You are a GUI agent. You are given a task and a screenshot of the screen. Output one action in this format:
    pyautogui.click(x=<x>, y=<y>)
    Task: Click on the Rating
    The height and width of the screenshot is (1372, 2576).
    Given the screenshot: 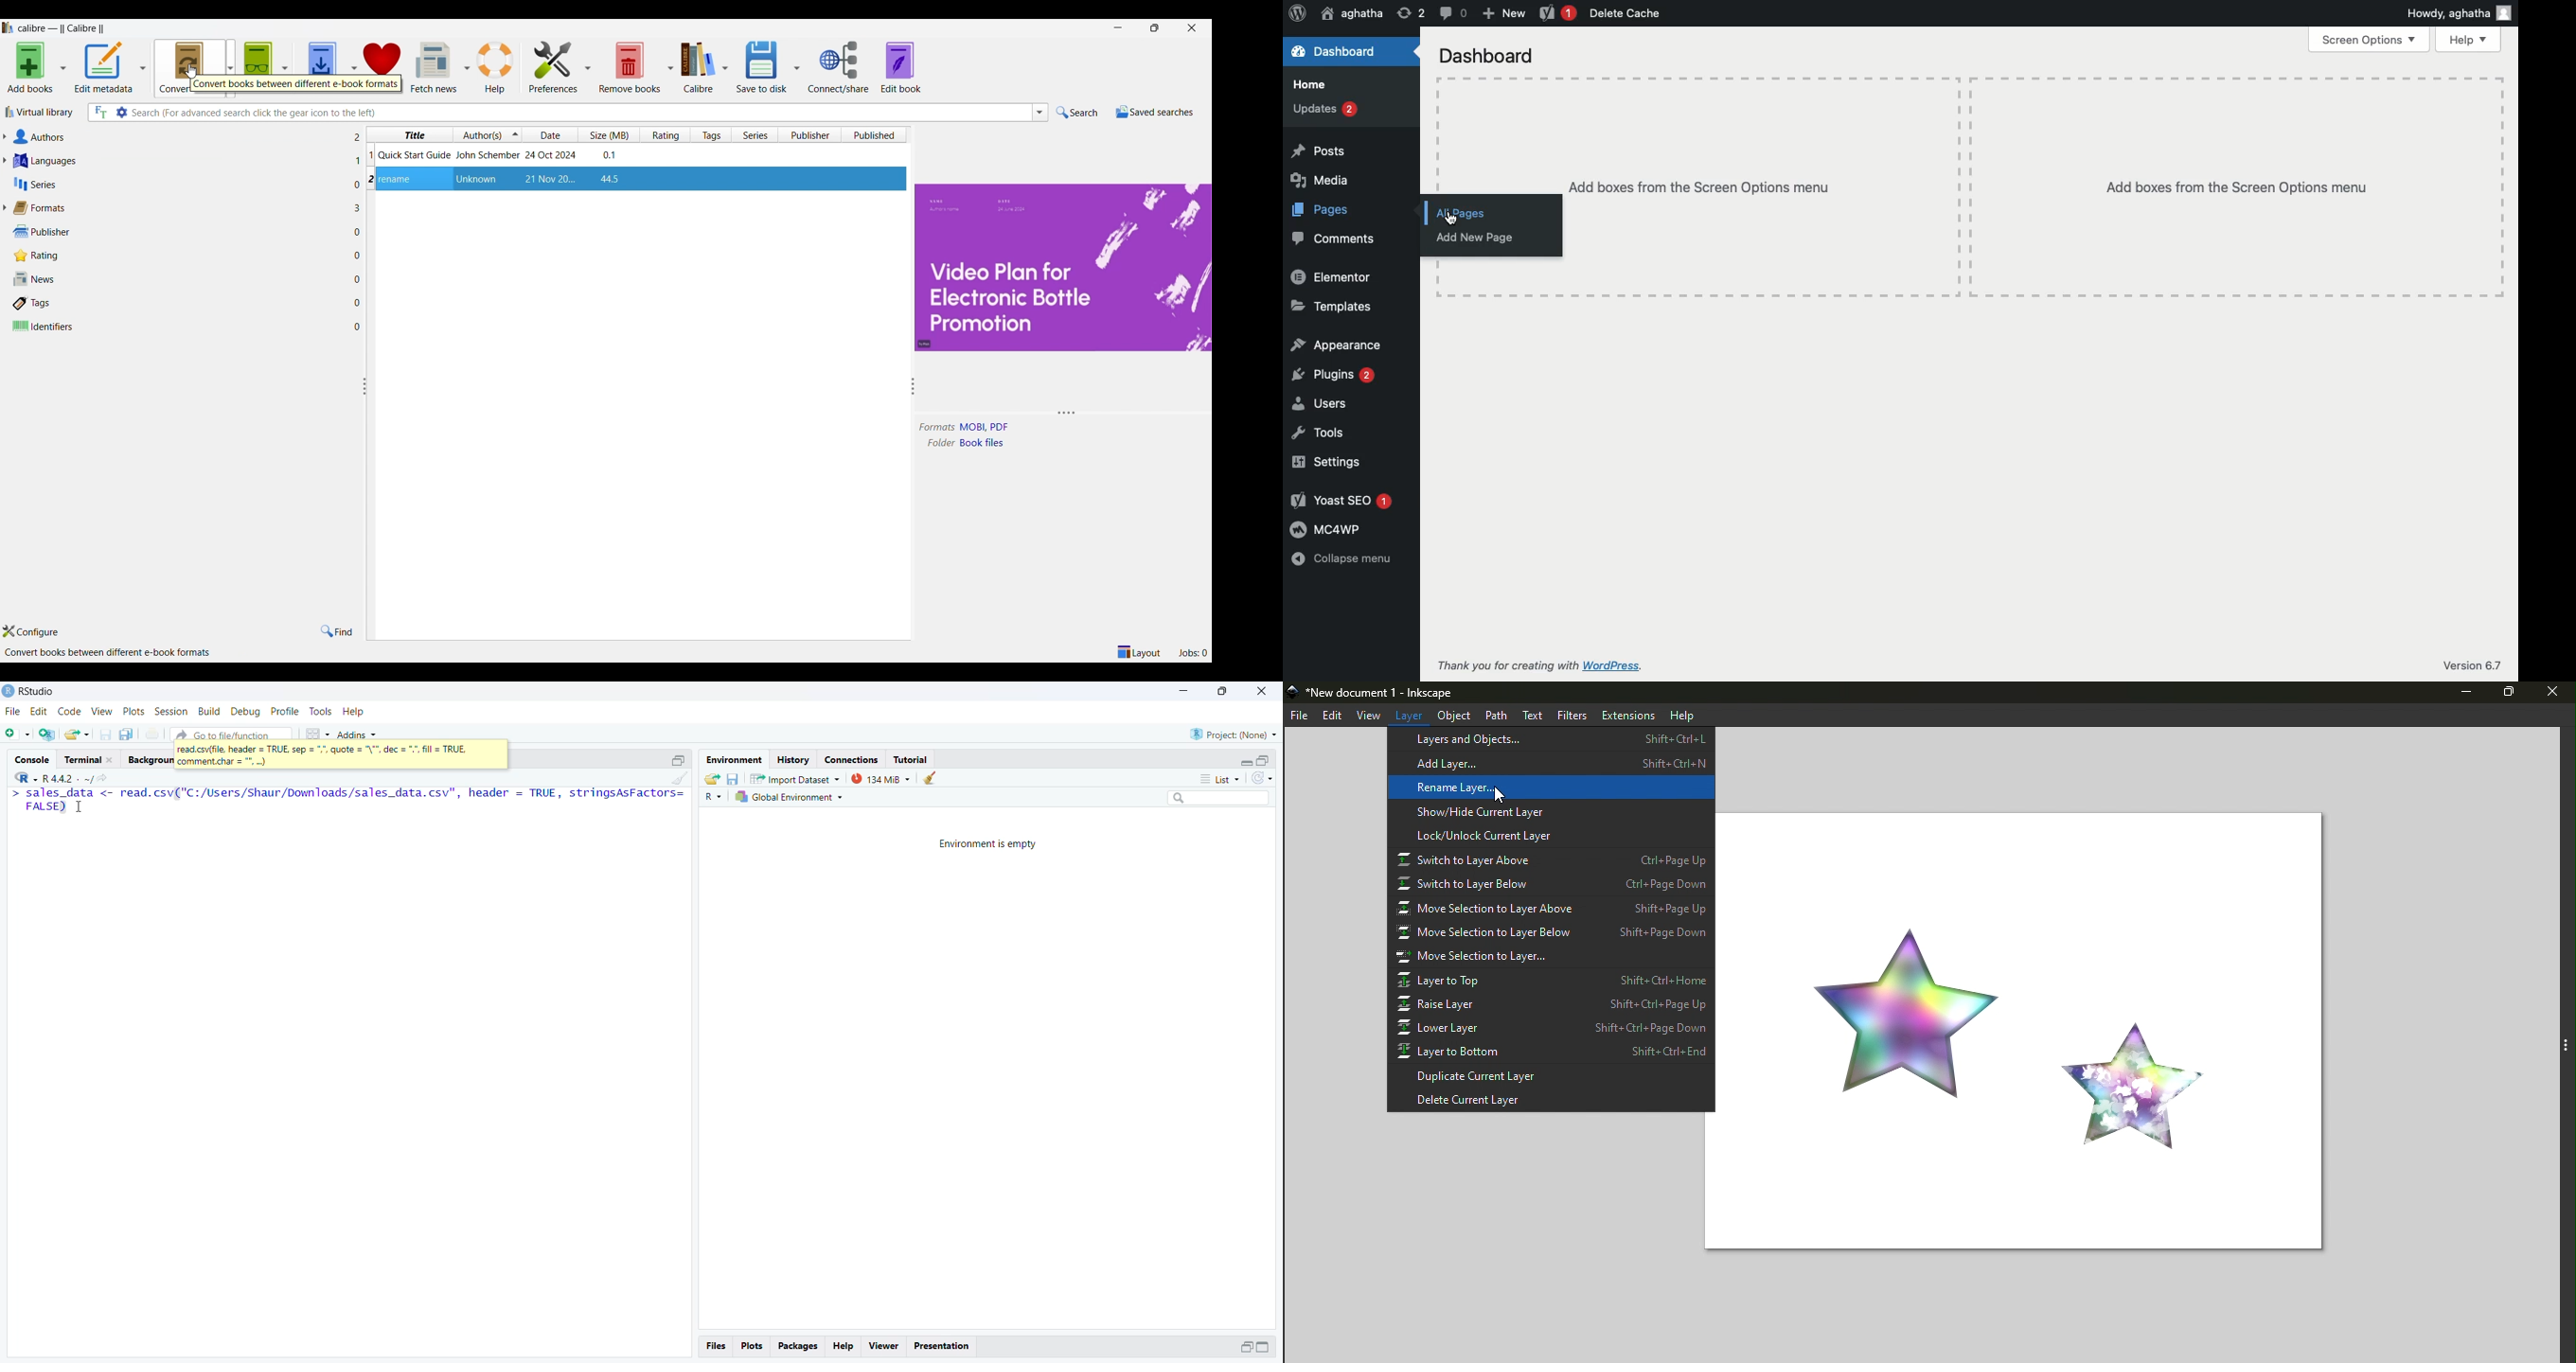 What is the action you would take?
    pyautogui.click(x=180, y=256)
    